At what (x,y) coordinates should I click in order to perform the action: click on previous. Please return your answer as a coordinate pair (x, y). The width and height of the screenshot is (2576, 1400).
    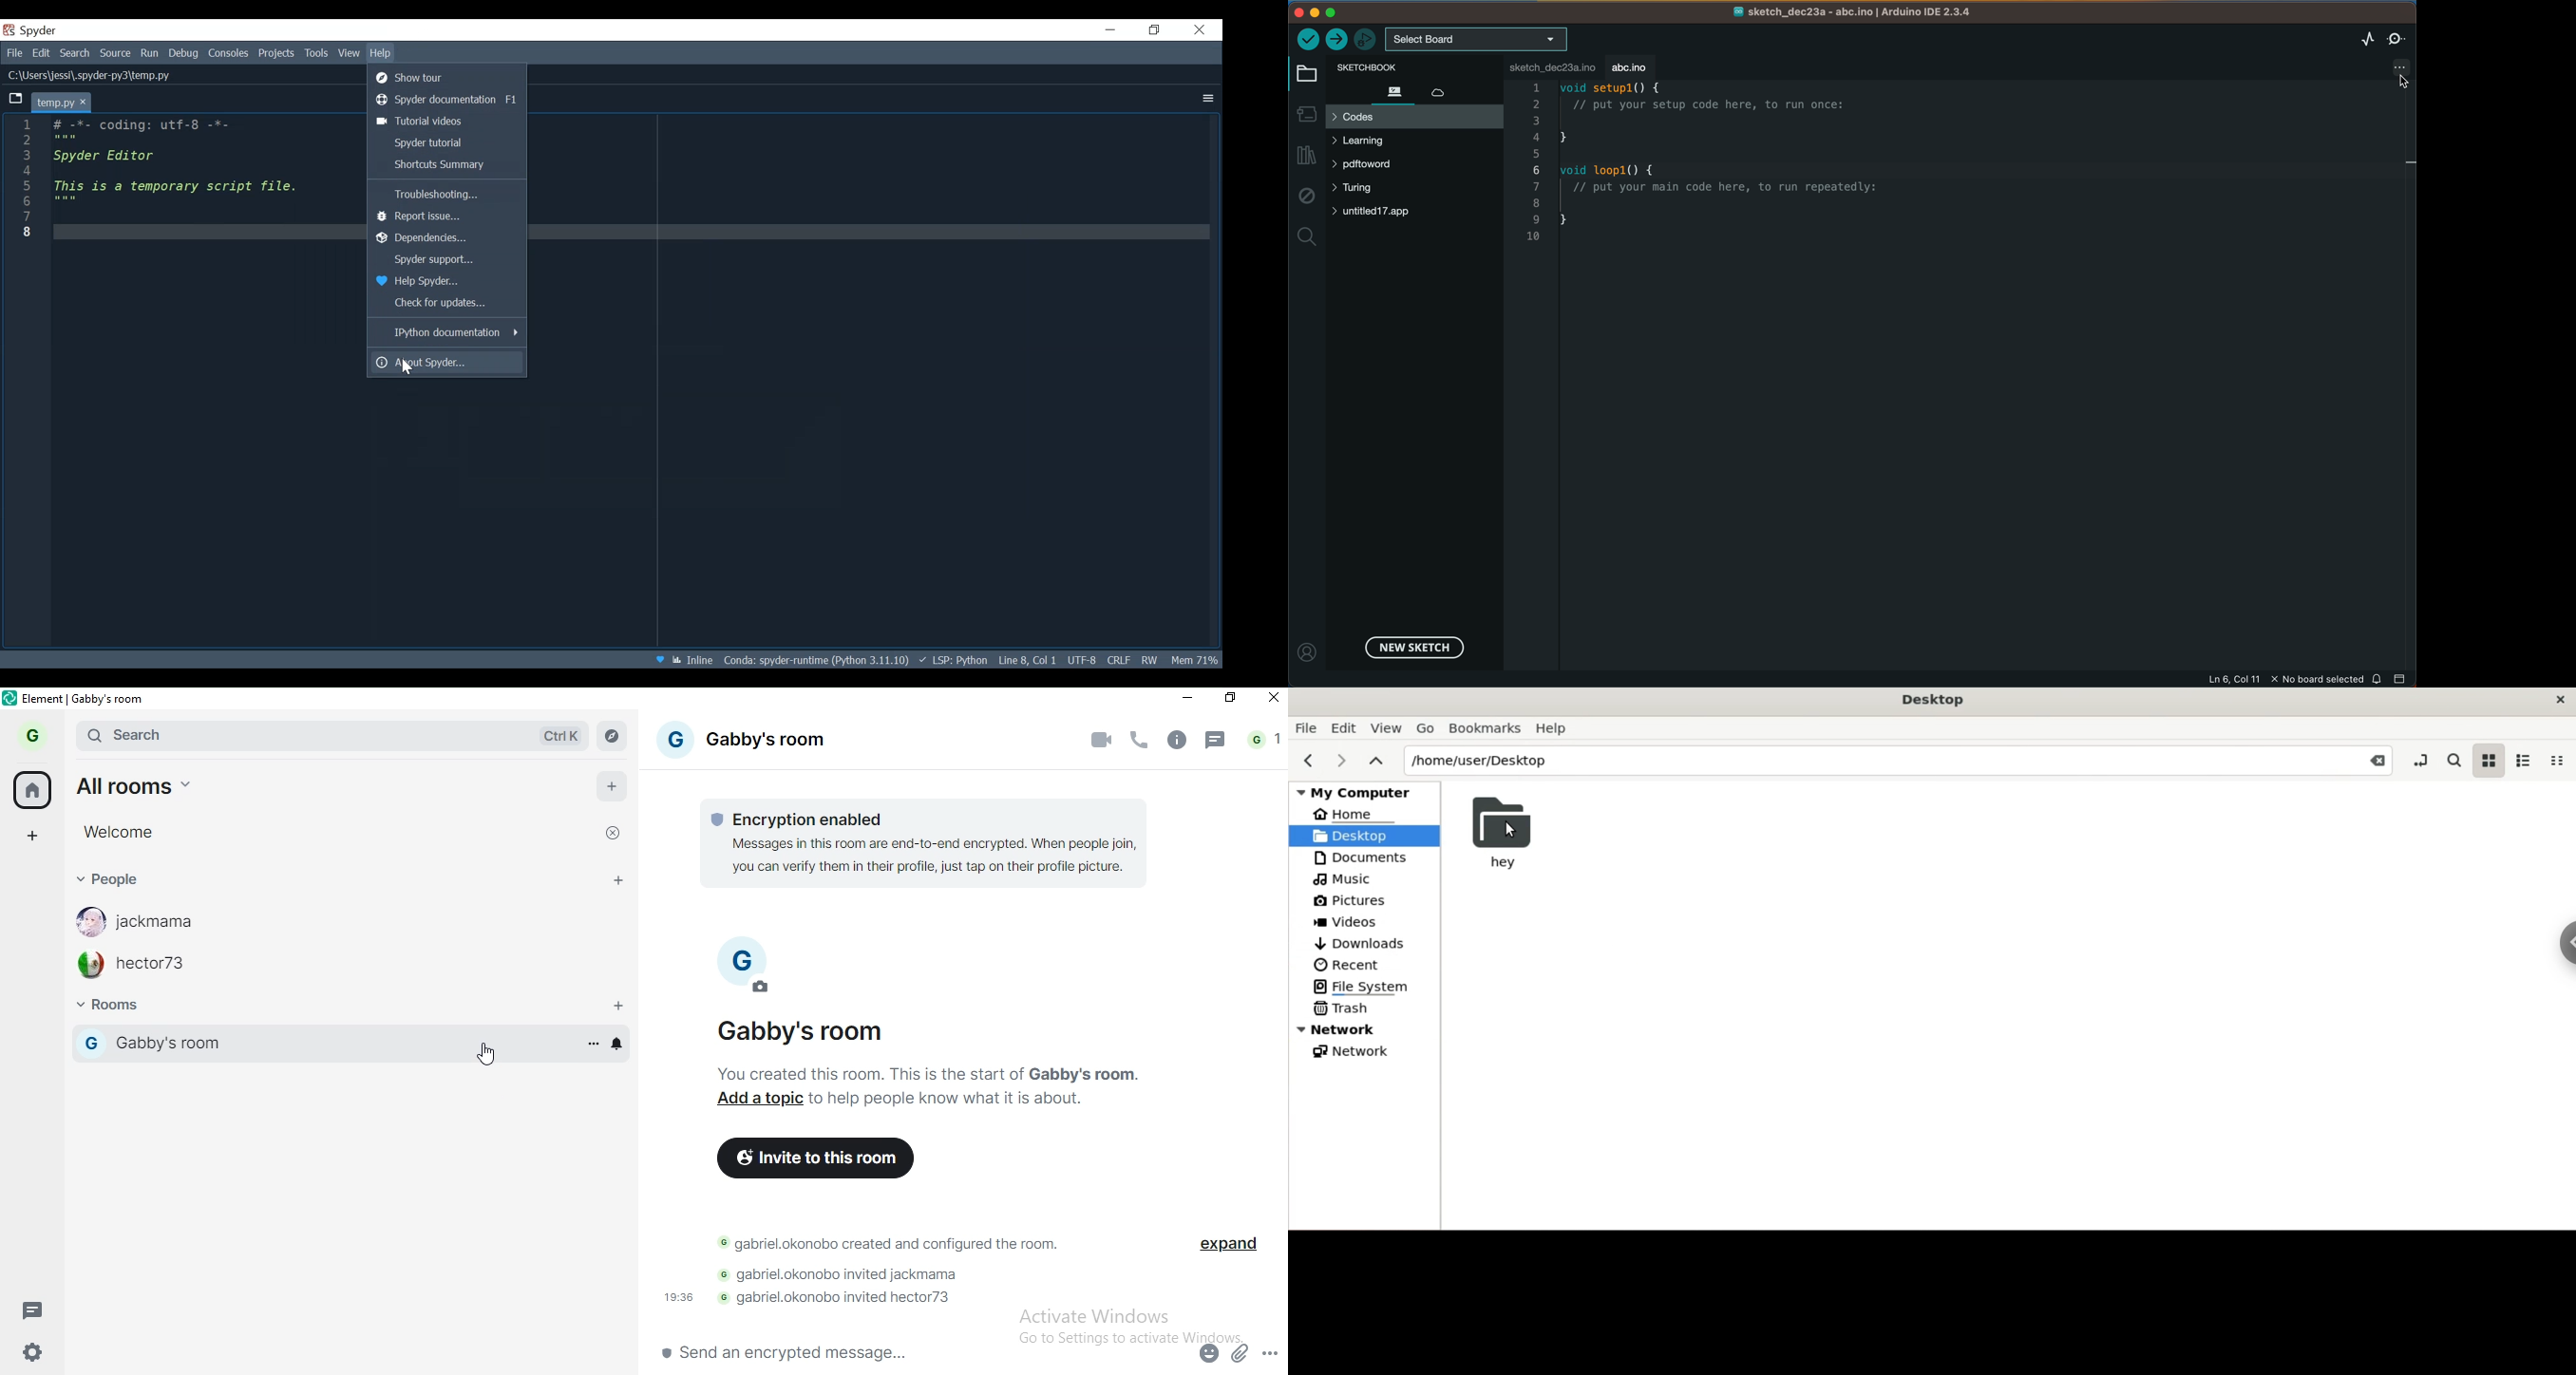
    Looking at the image, I should click on (1307, 761).